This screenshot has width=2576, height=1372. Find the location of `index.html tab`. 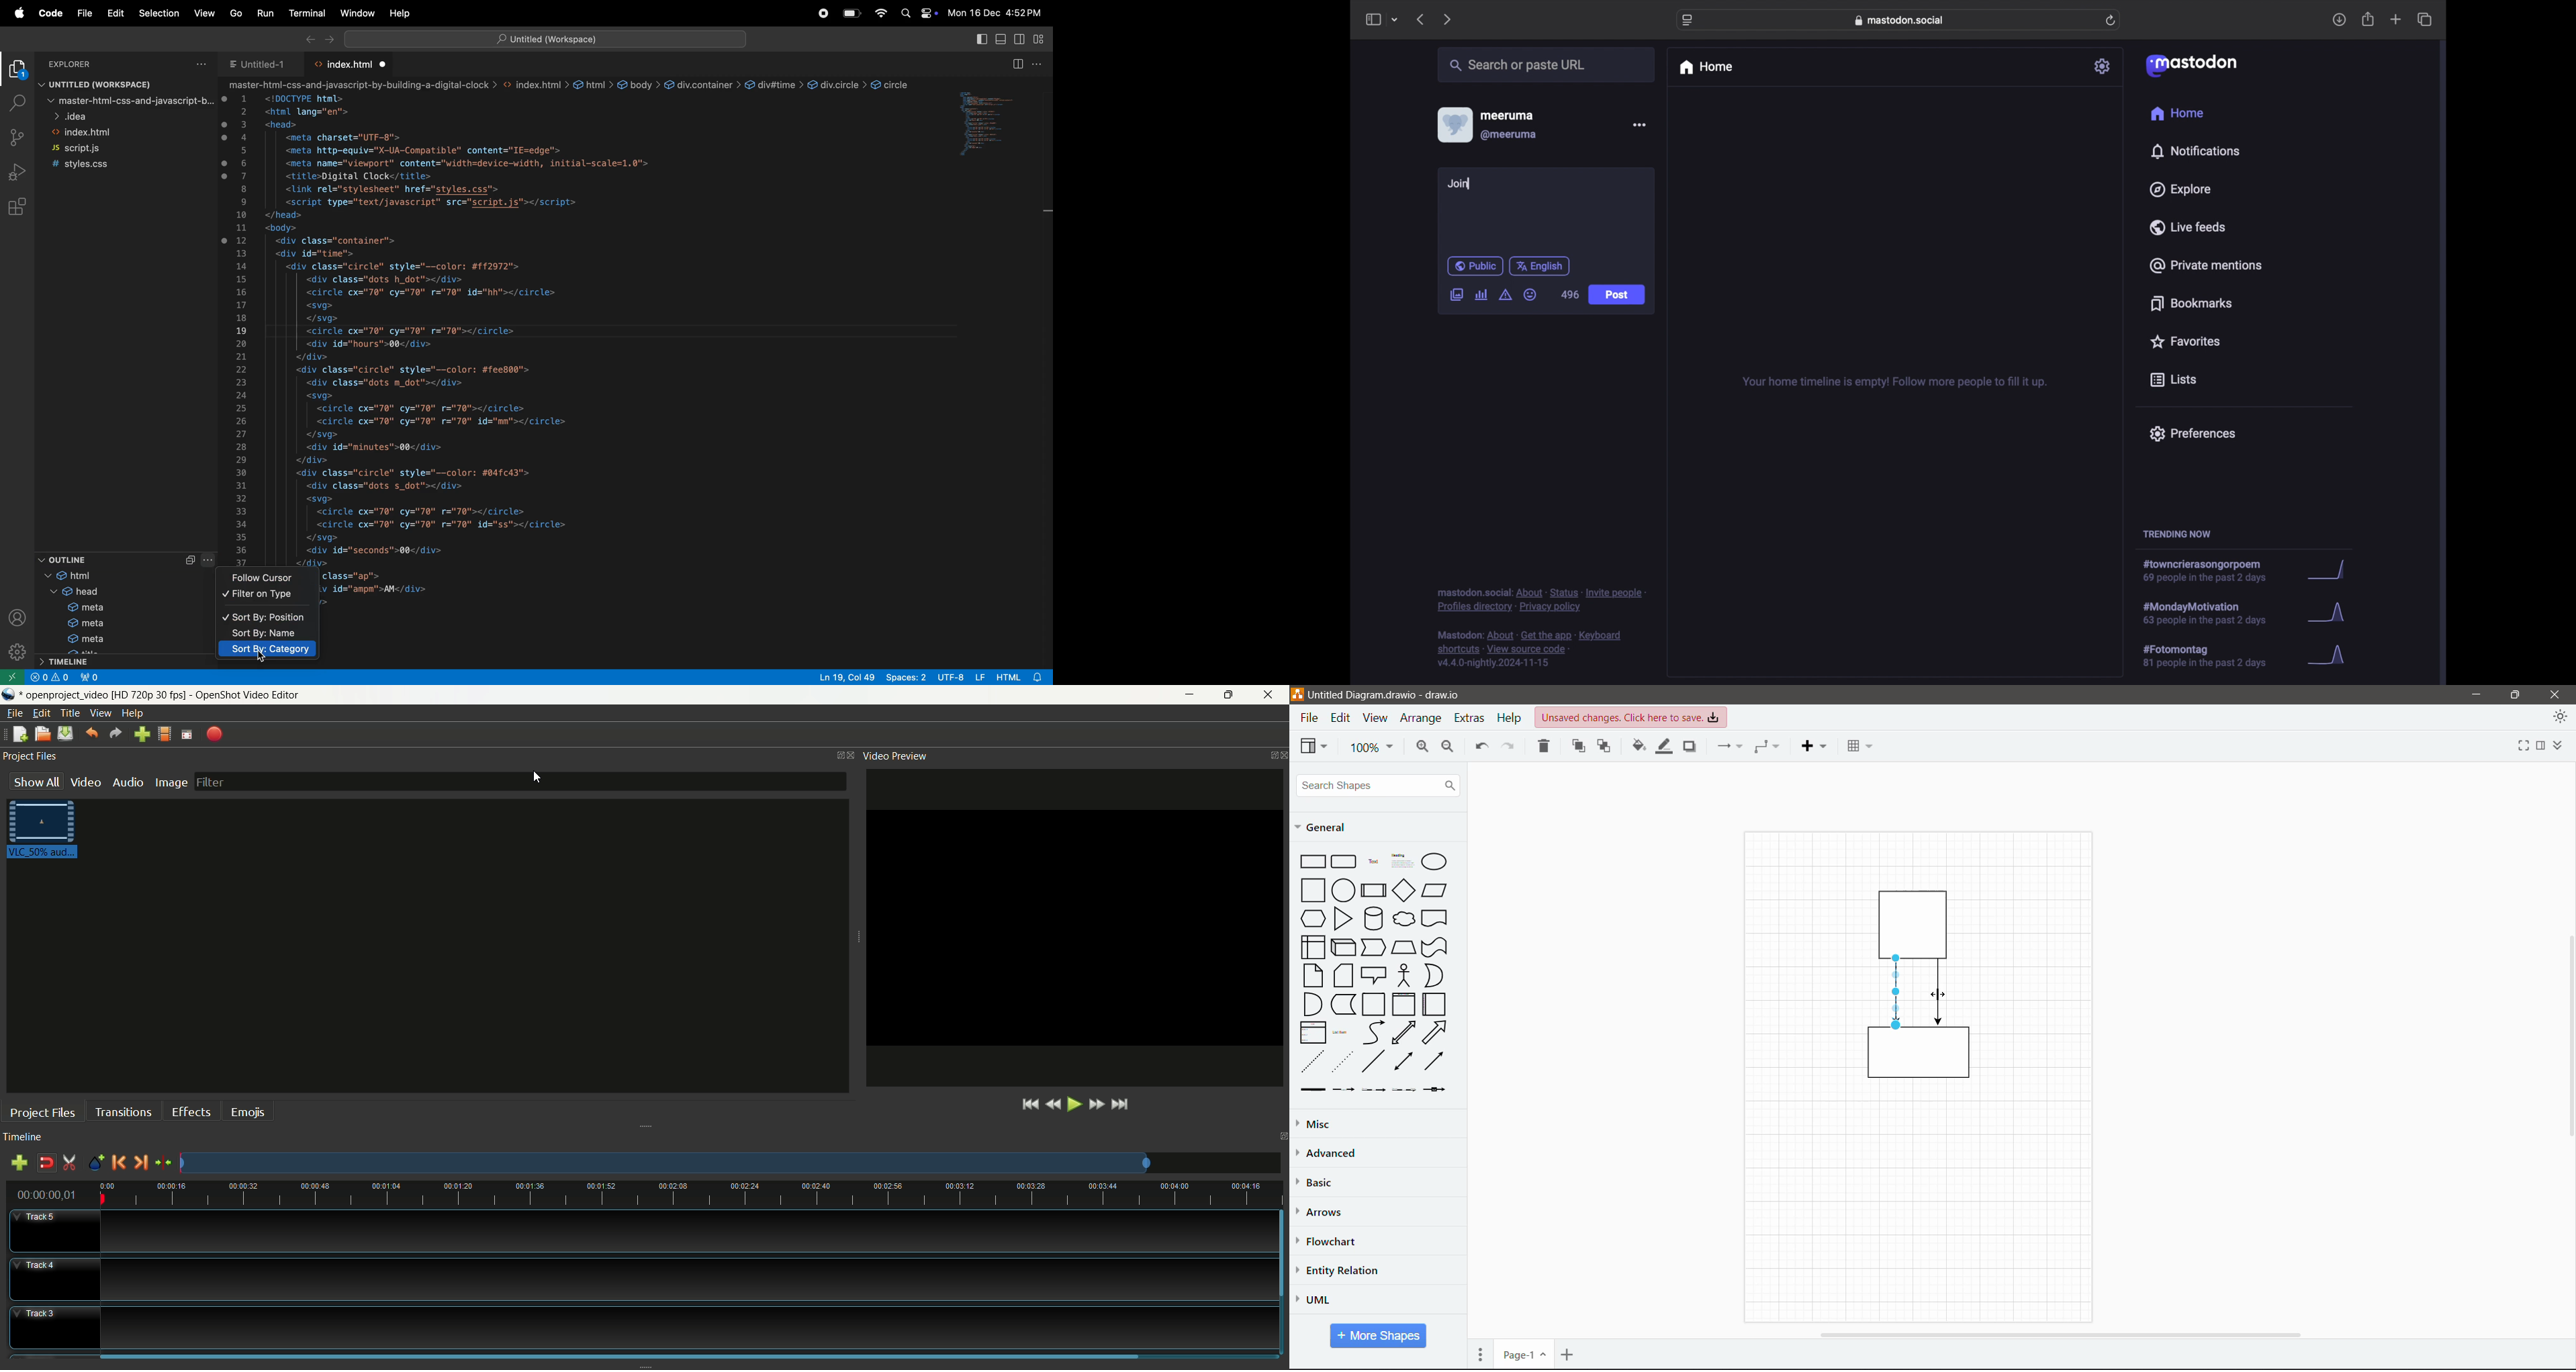

index.html tab is located at coordinates (347, 64).